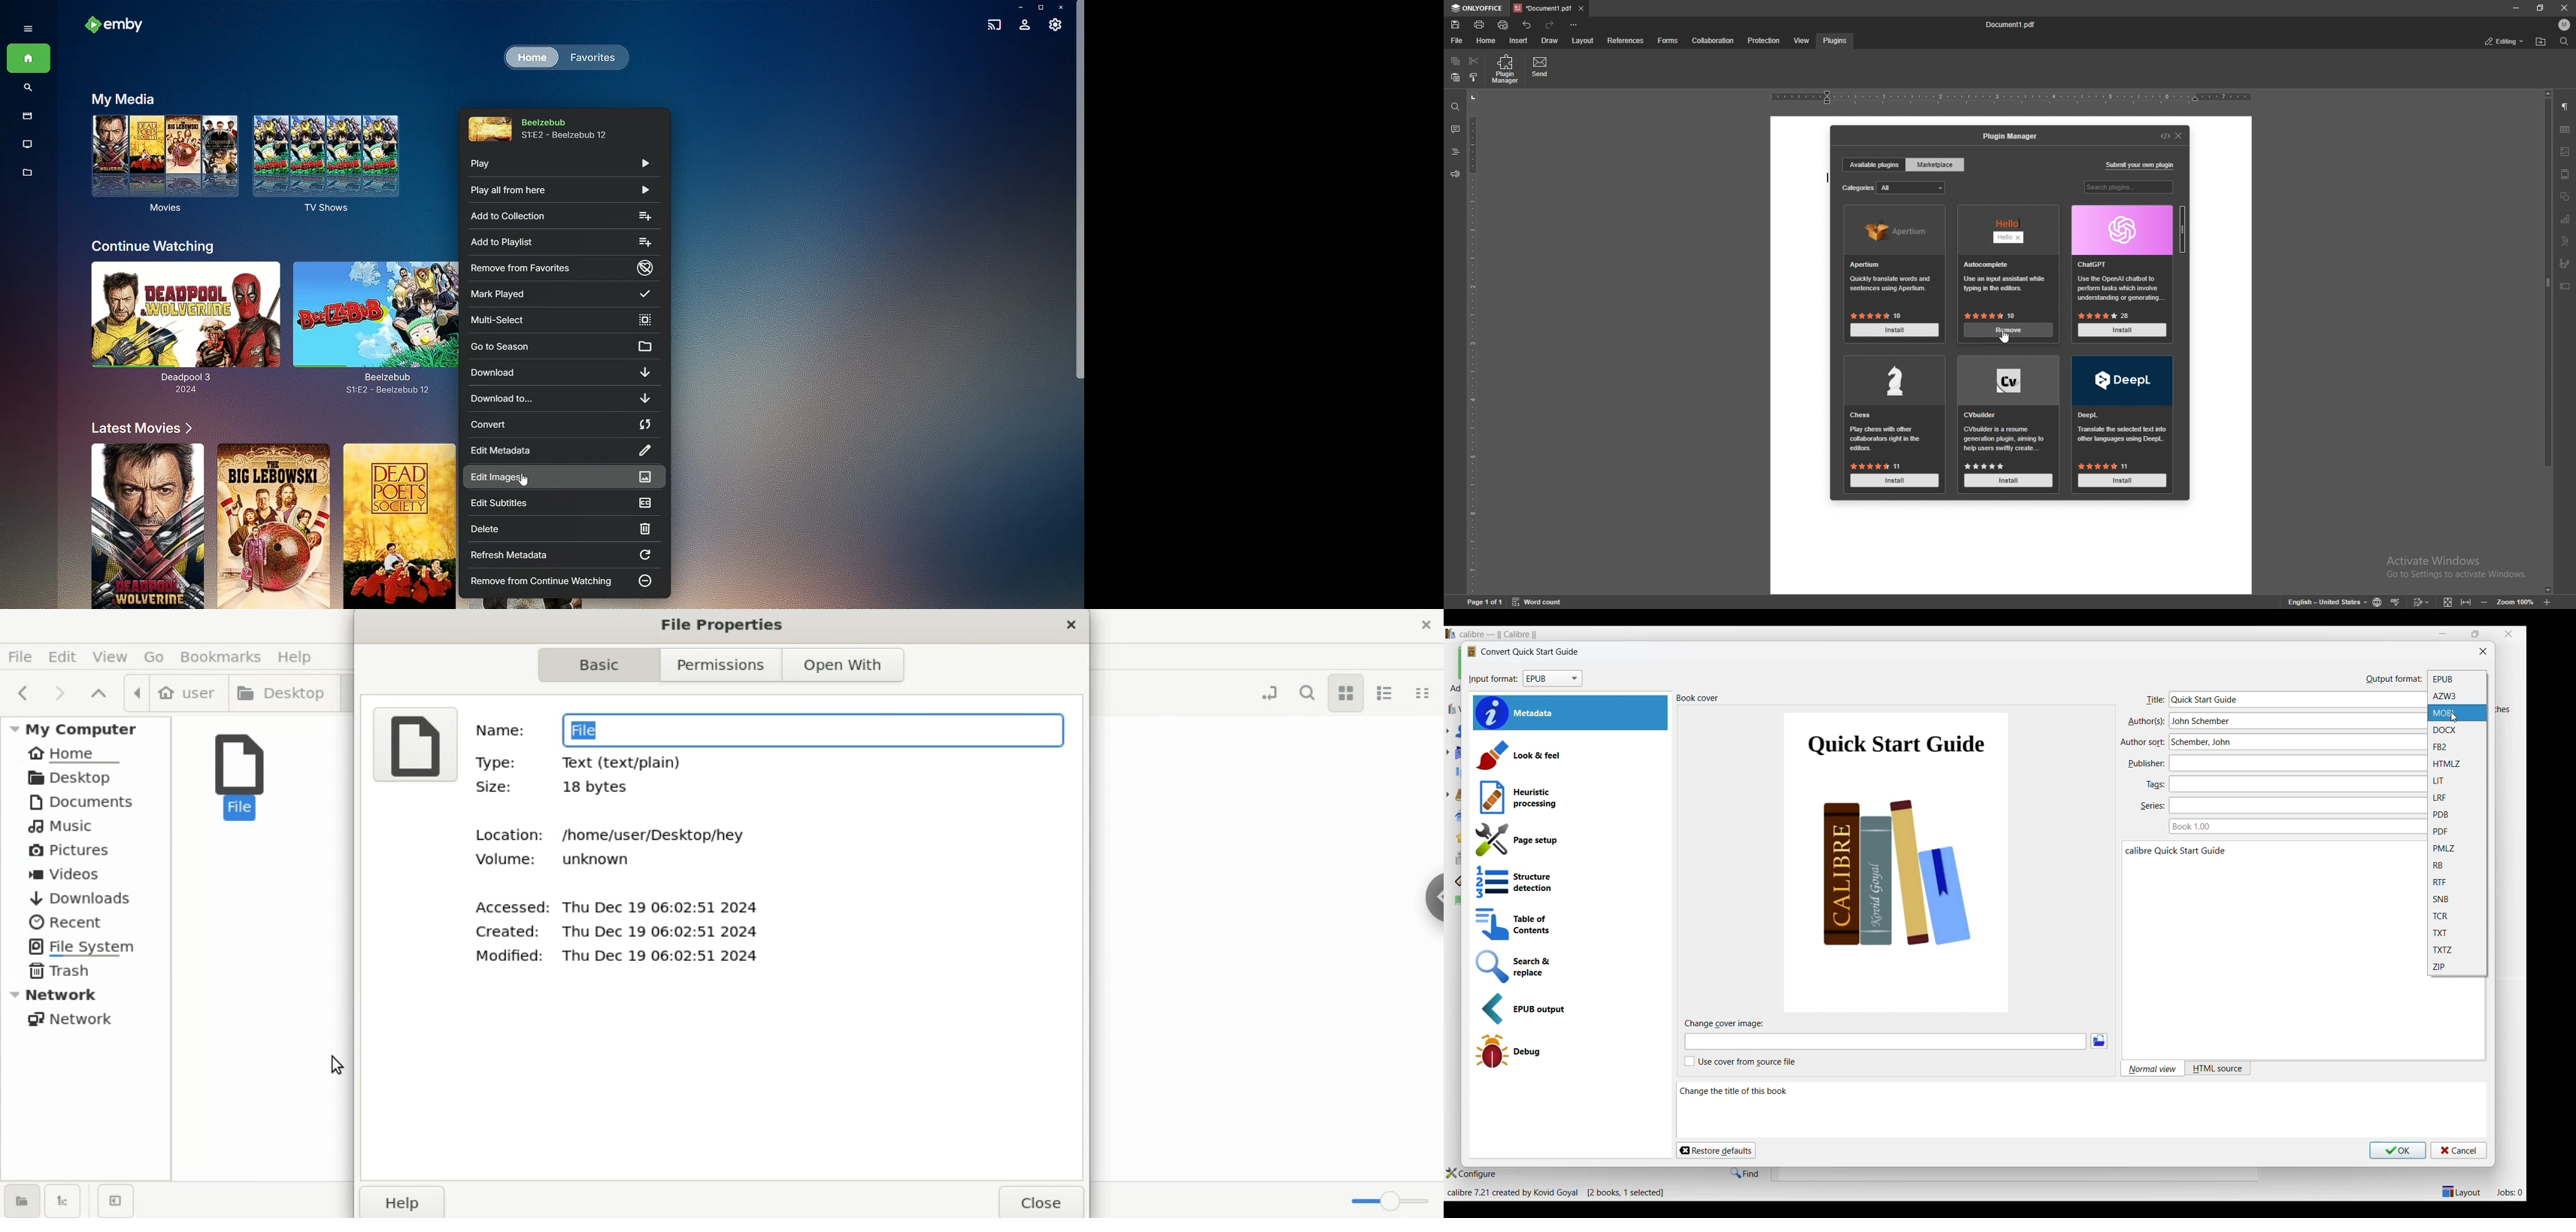 The image size is (2576, 1232). I want to click on book cover, so click(1700, 699).